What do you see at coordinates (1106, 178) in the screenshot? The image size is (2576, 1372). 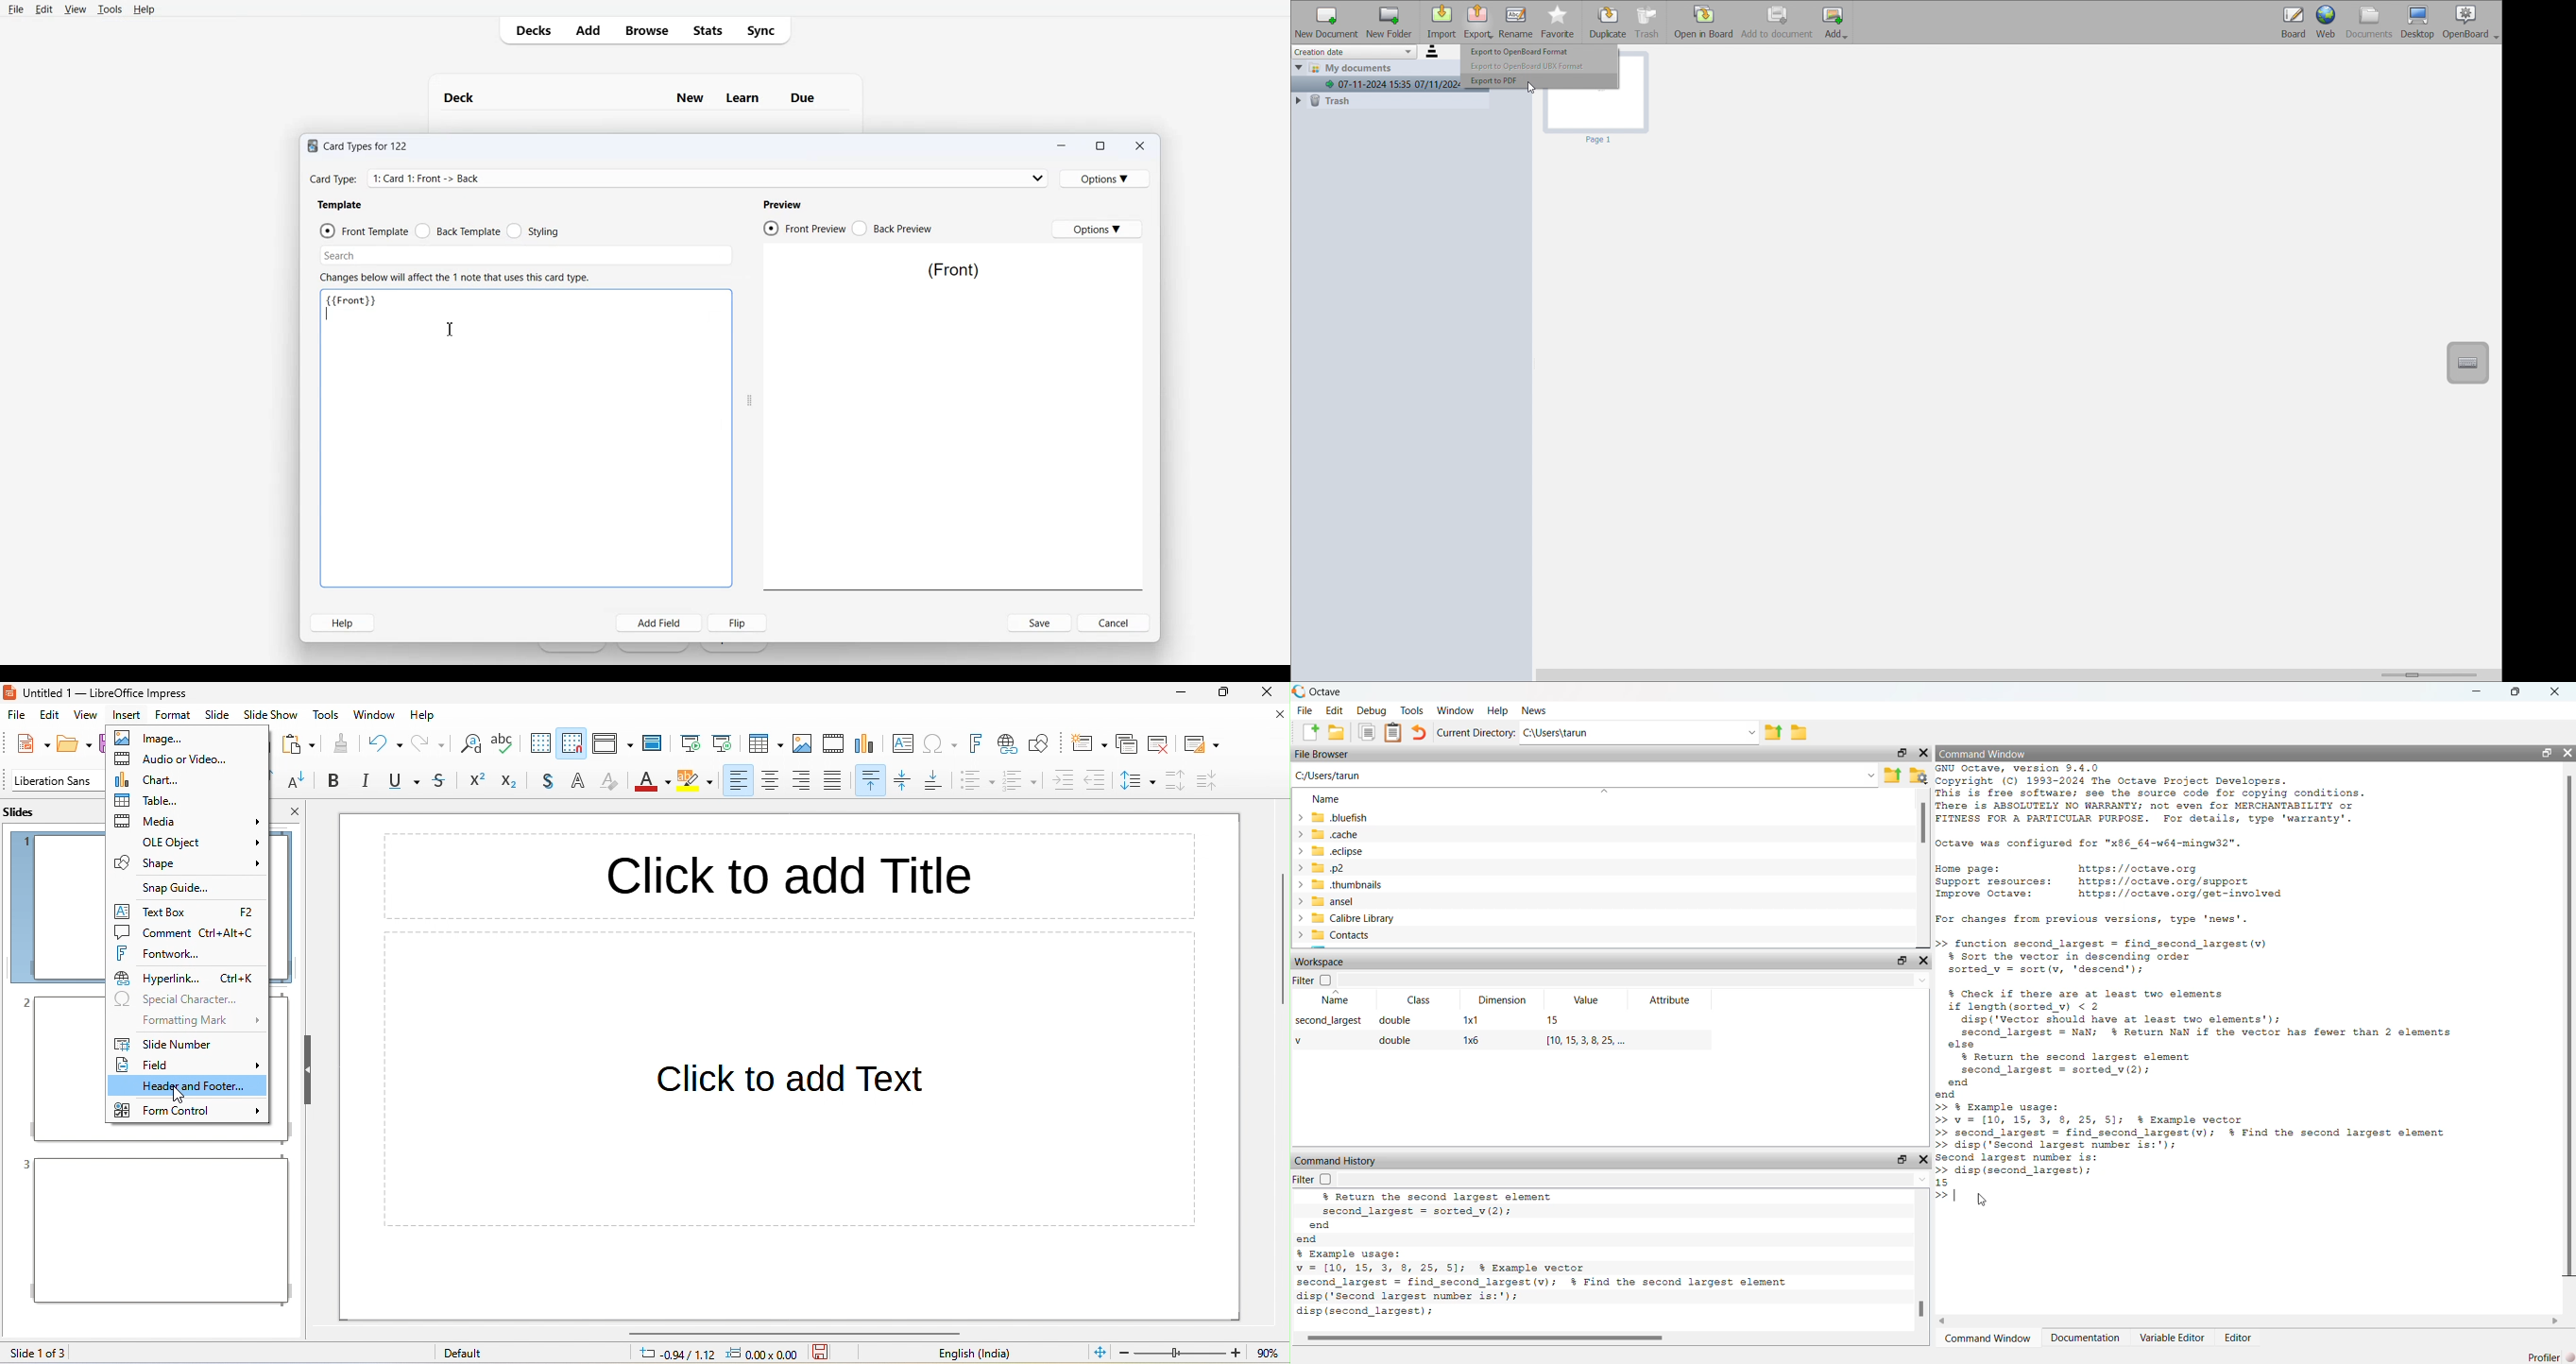 I see `Options` at bounding box center [1106, 178].